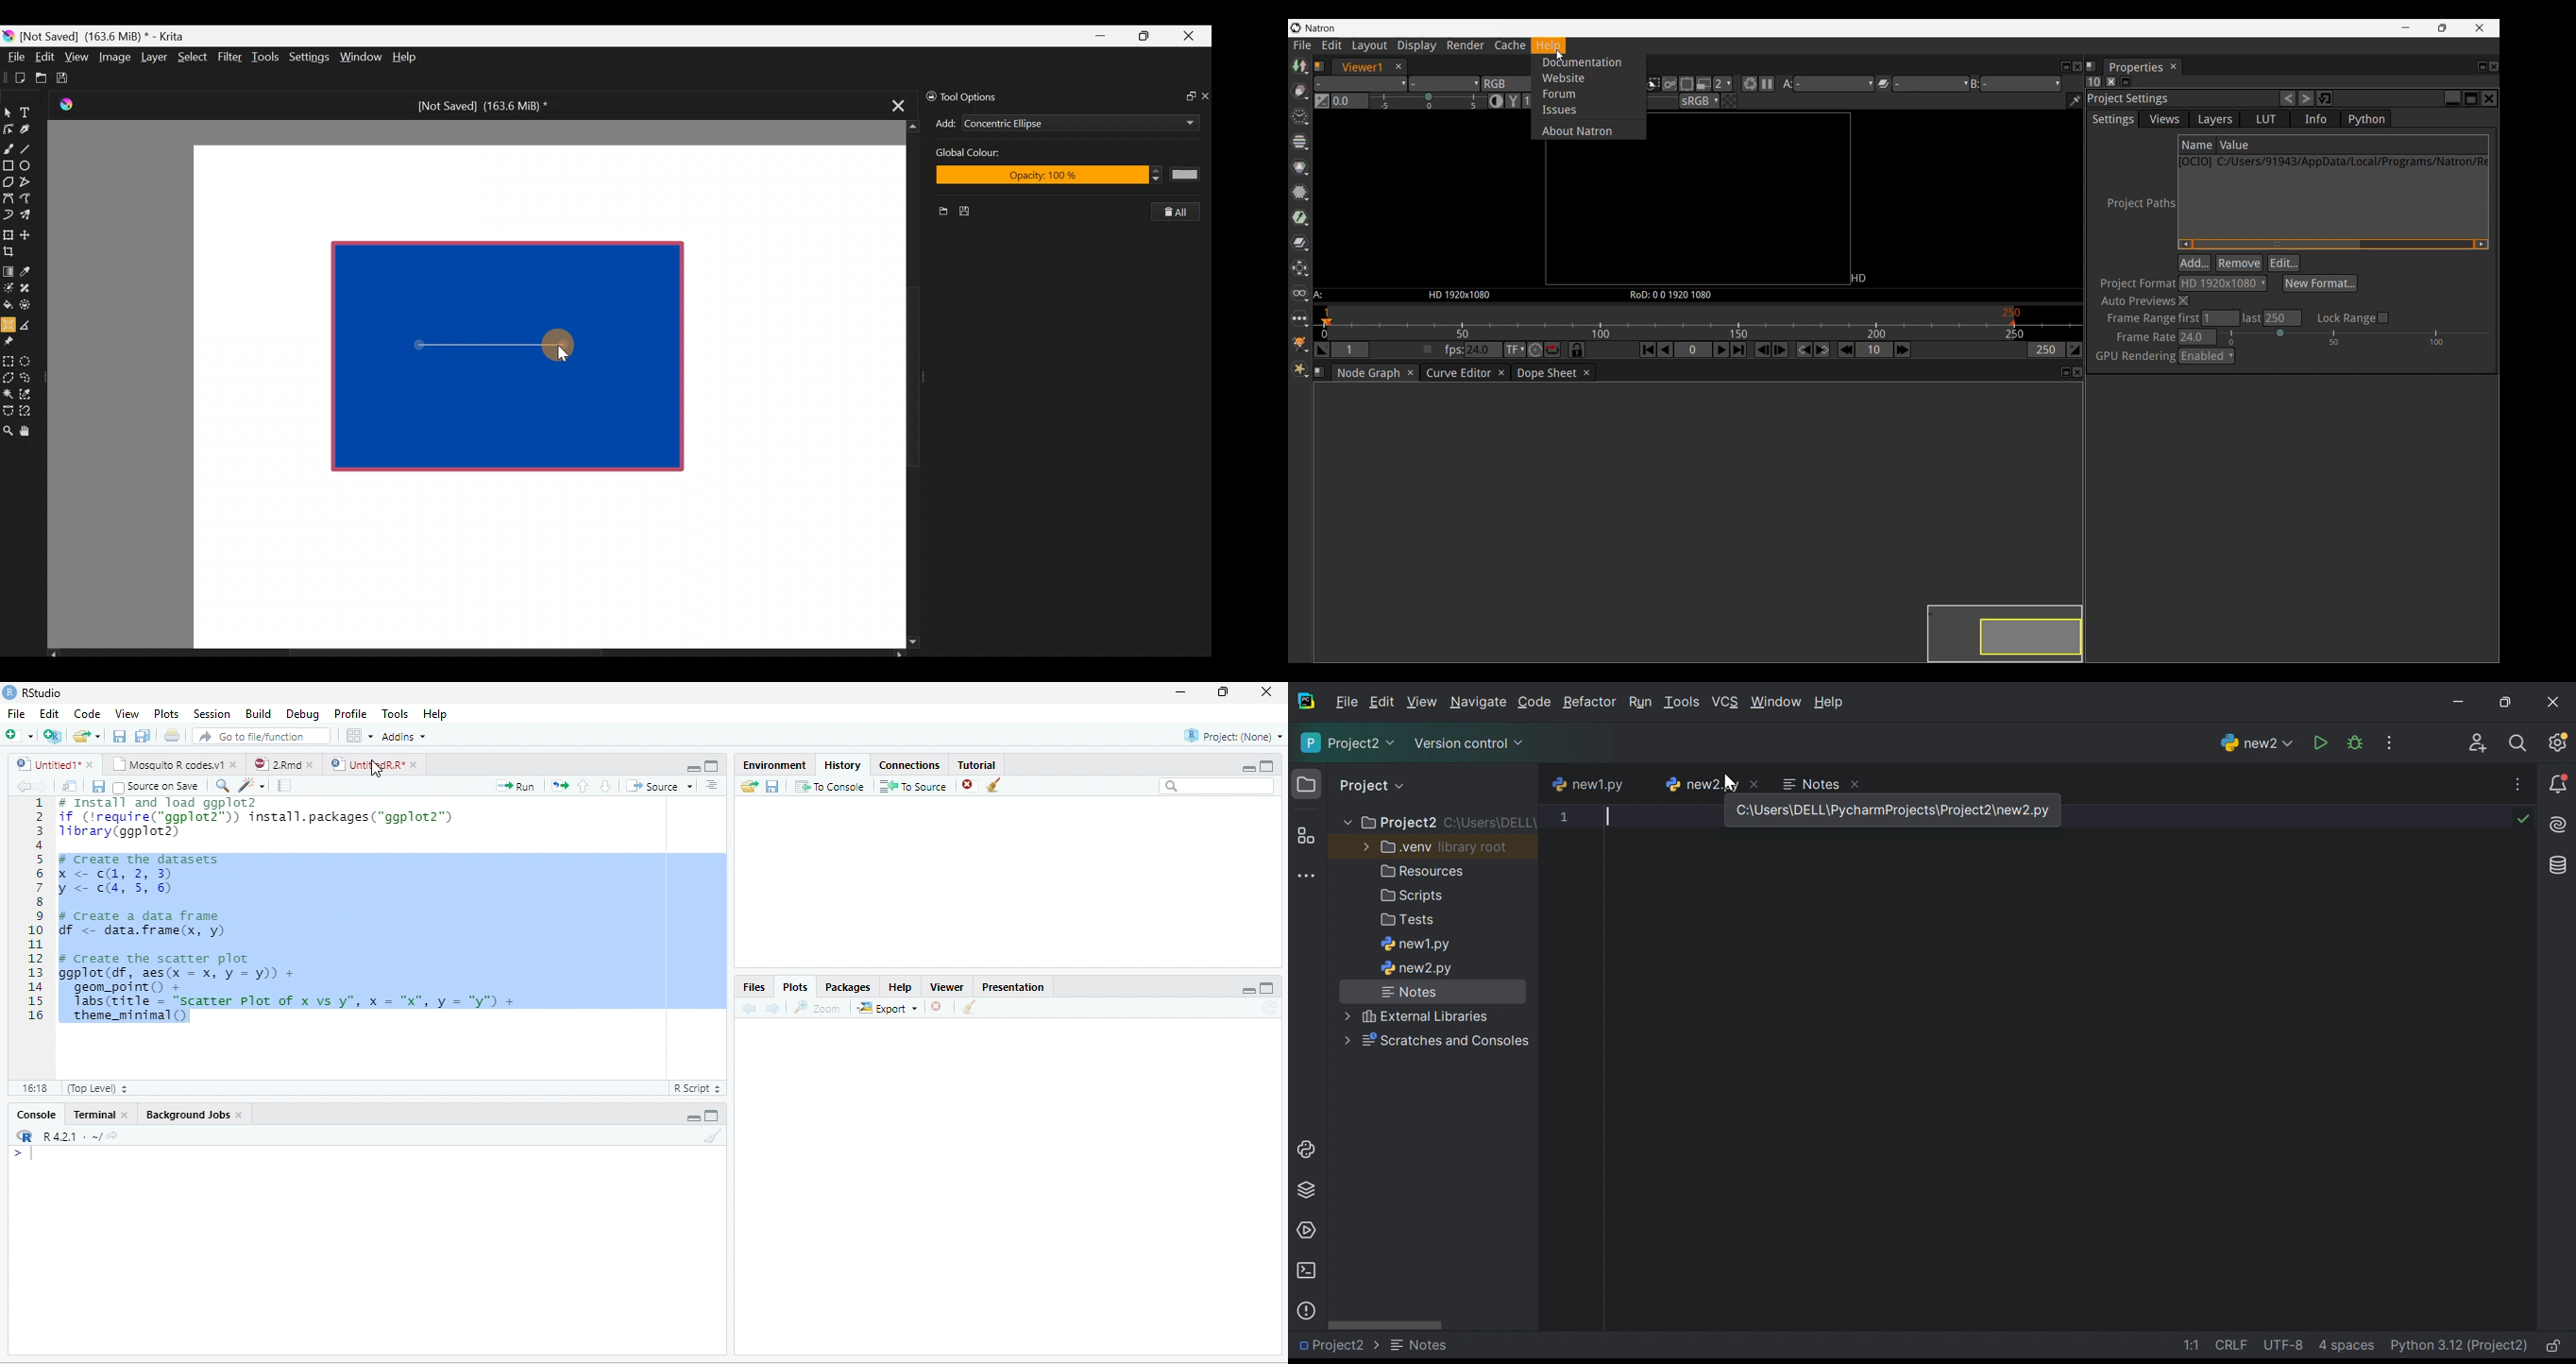 The height and width of the screenshot is (1372, 2576). What do you see at coordinates (276, 764) in the screenshot?
I see `2.Rmd` at bounding box center [276, 764].